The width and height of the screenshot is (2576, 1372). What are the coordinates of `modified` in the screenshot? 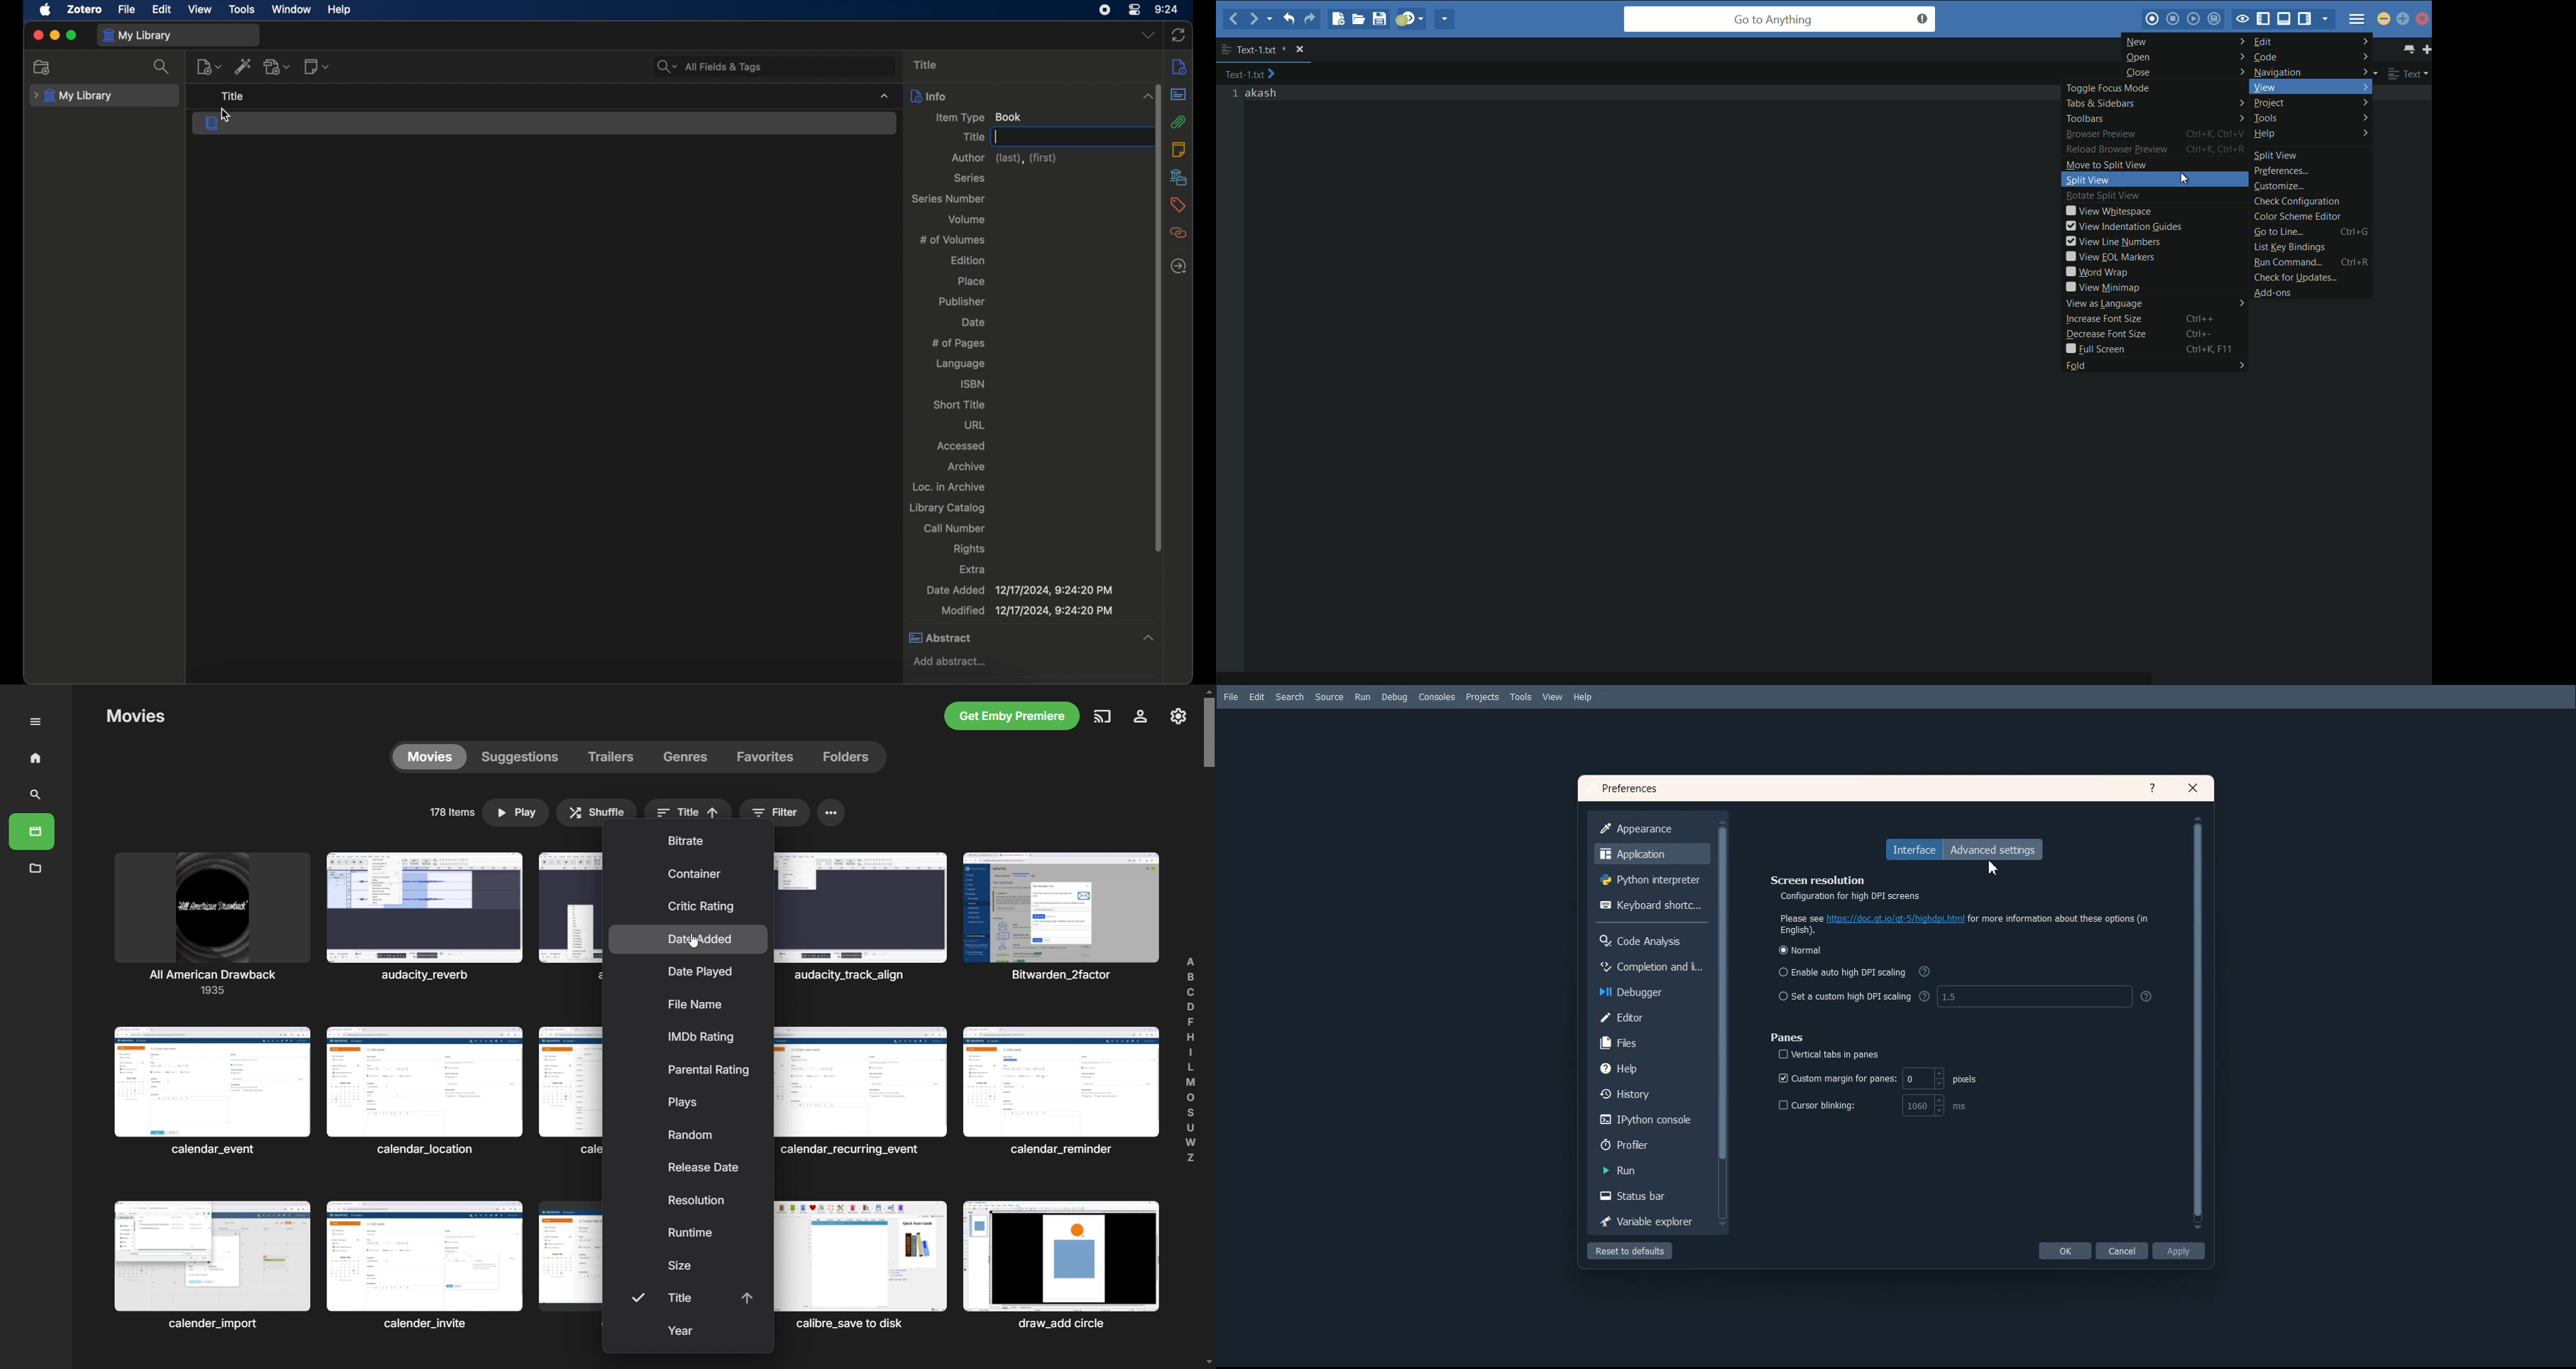 It's located at (1028, 612).